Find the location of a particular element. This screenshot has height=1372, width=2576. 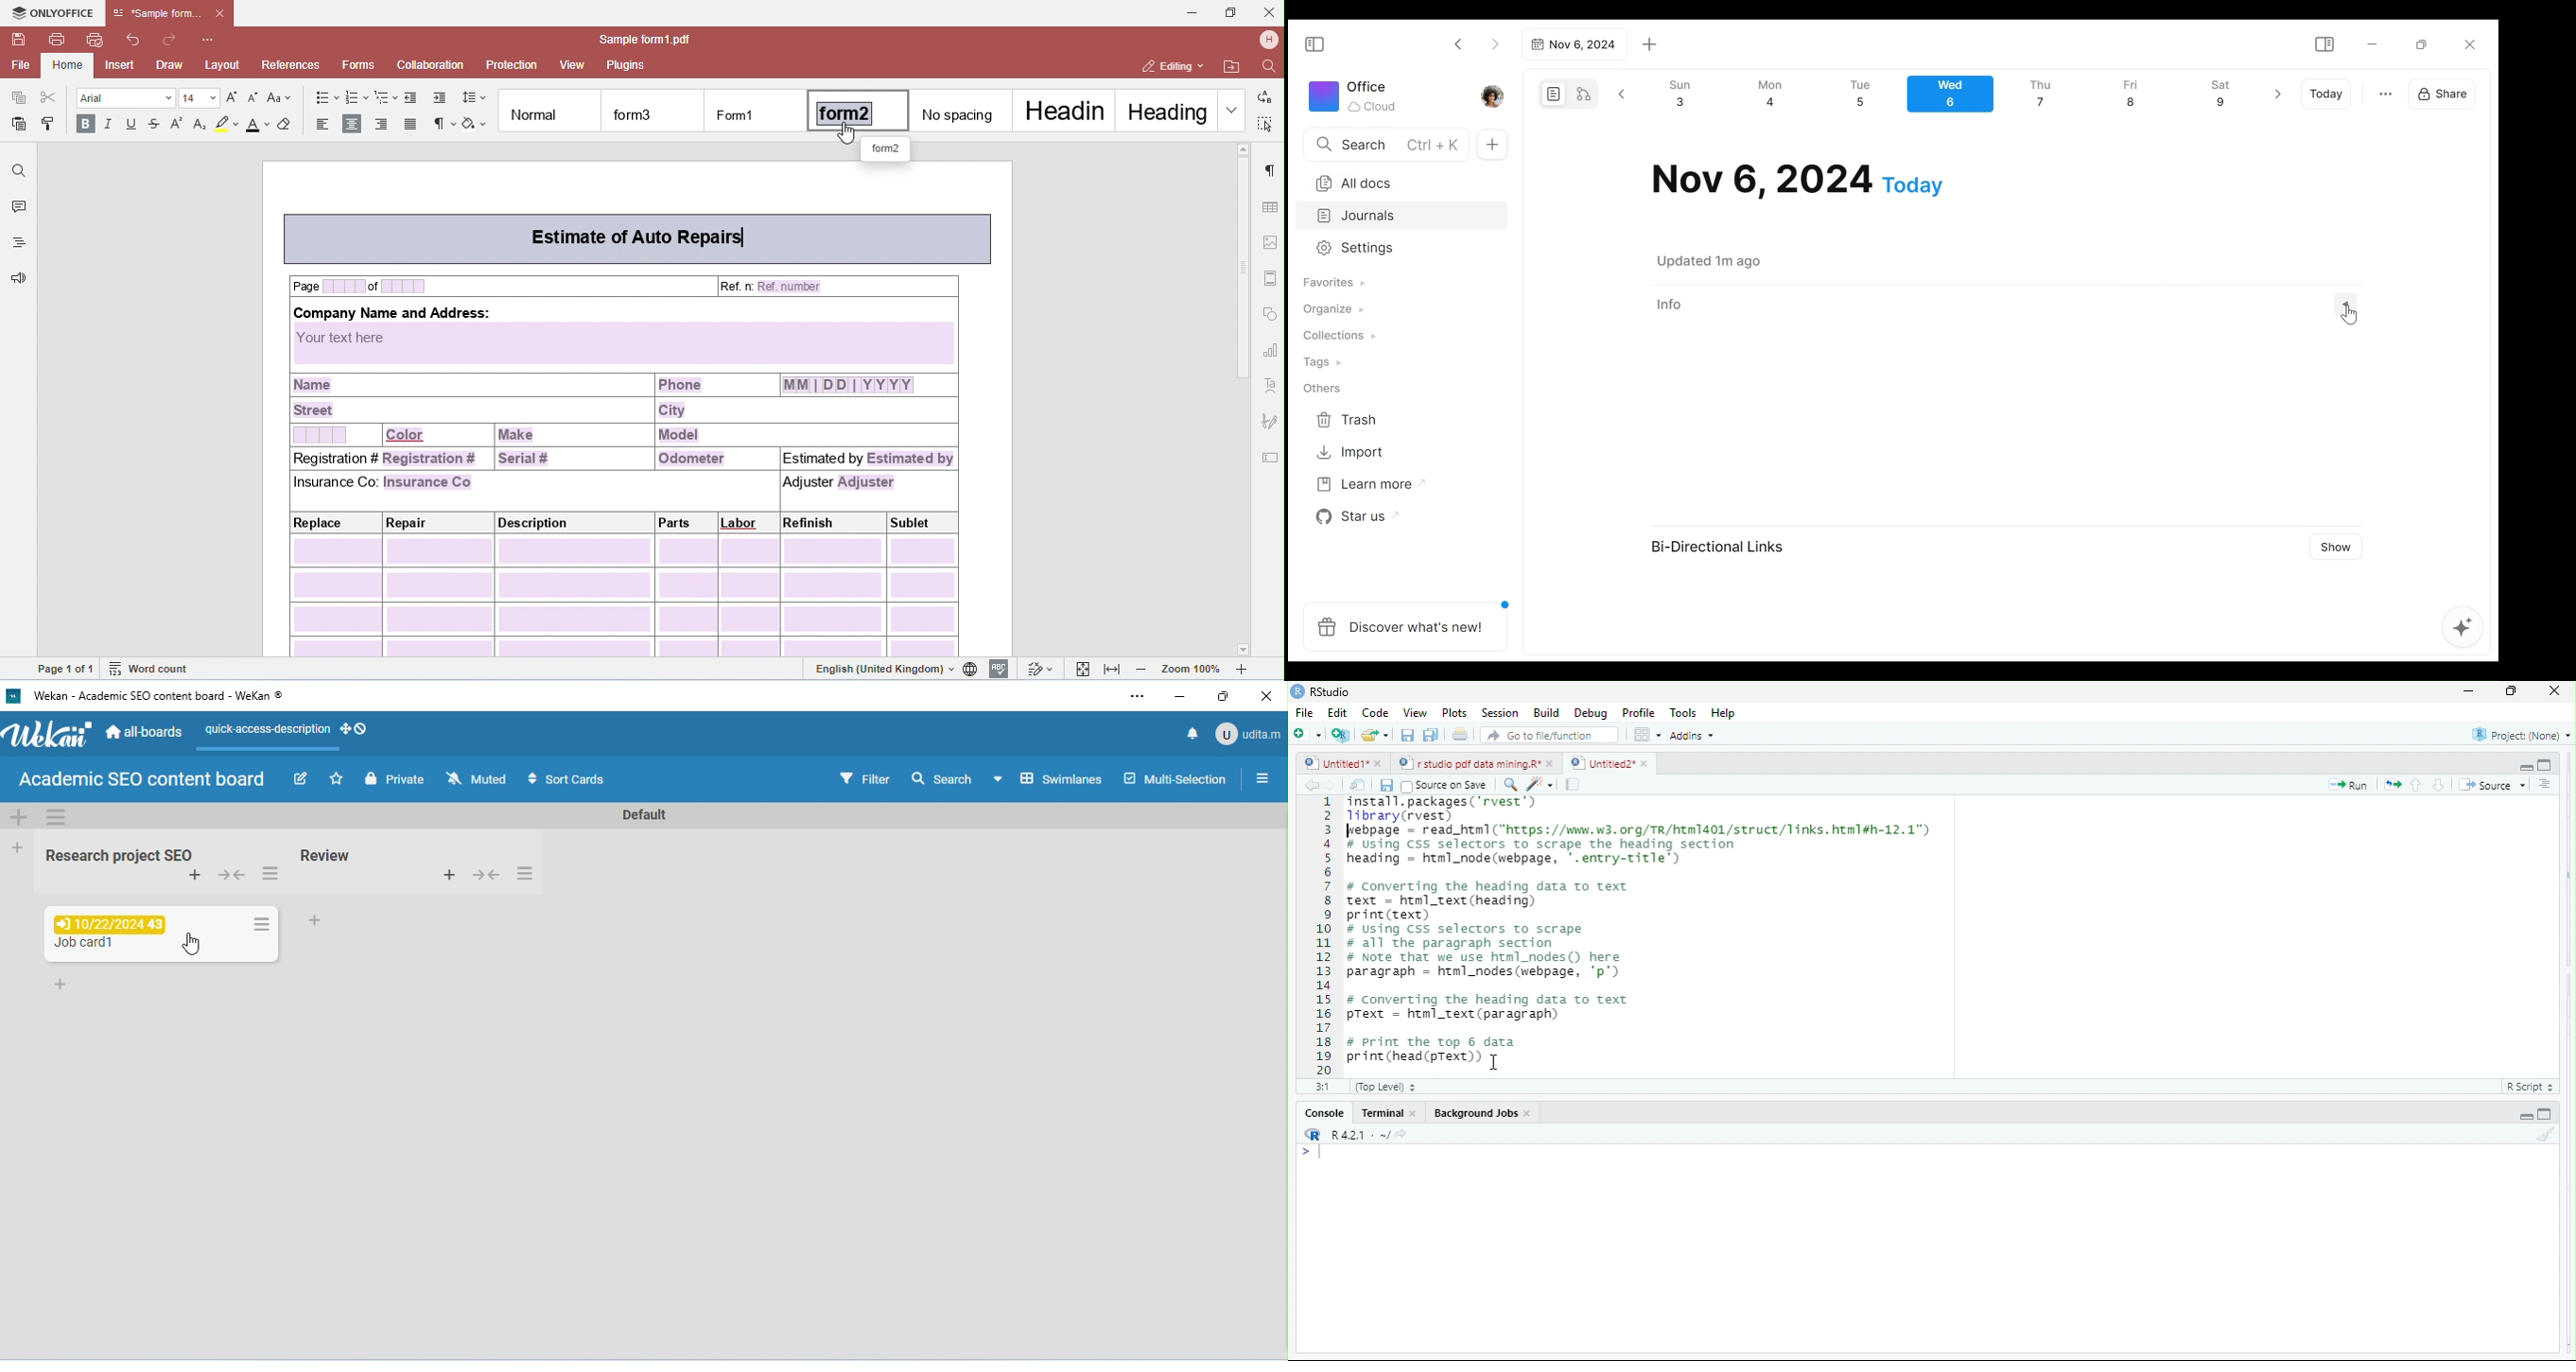

show document outline is located at coordinates (2546, 784).